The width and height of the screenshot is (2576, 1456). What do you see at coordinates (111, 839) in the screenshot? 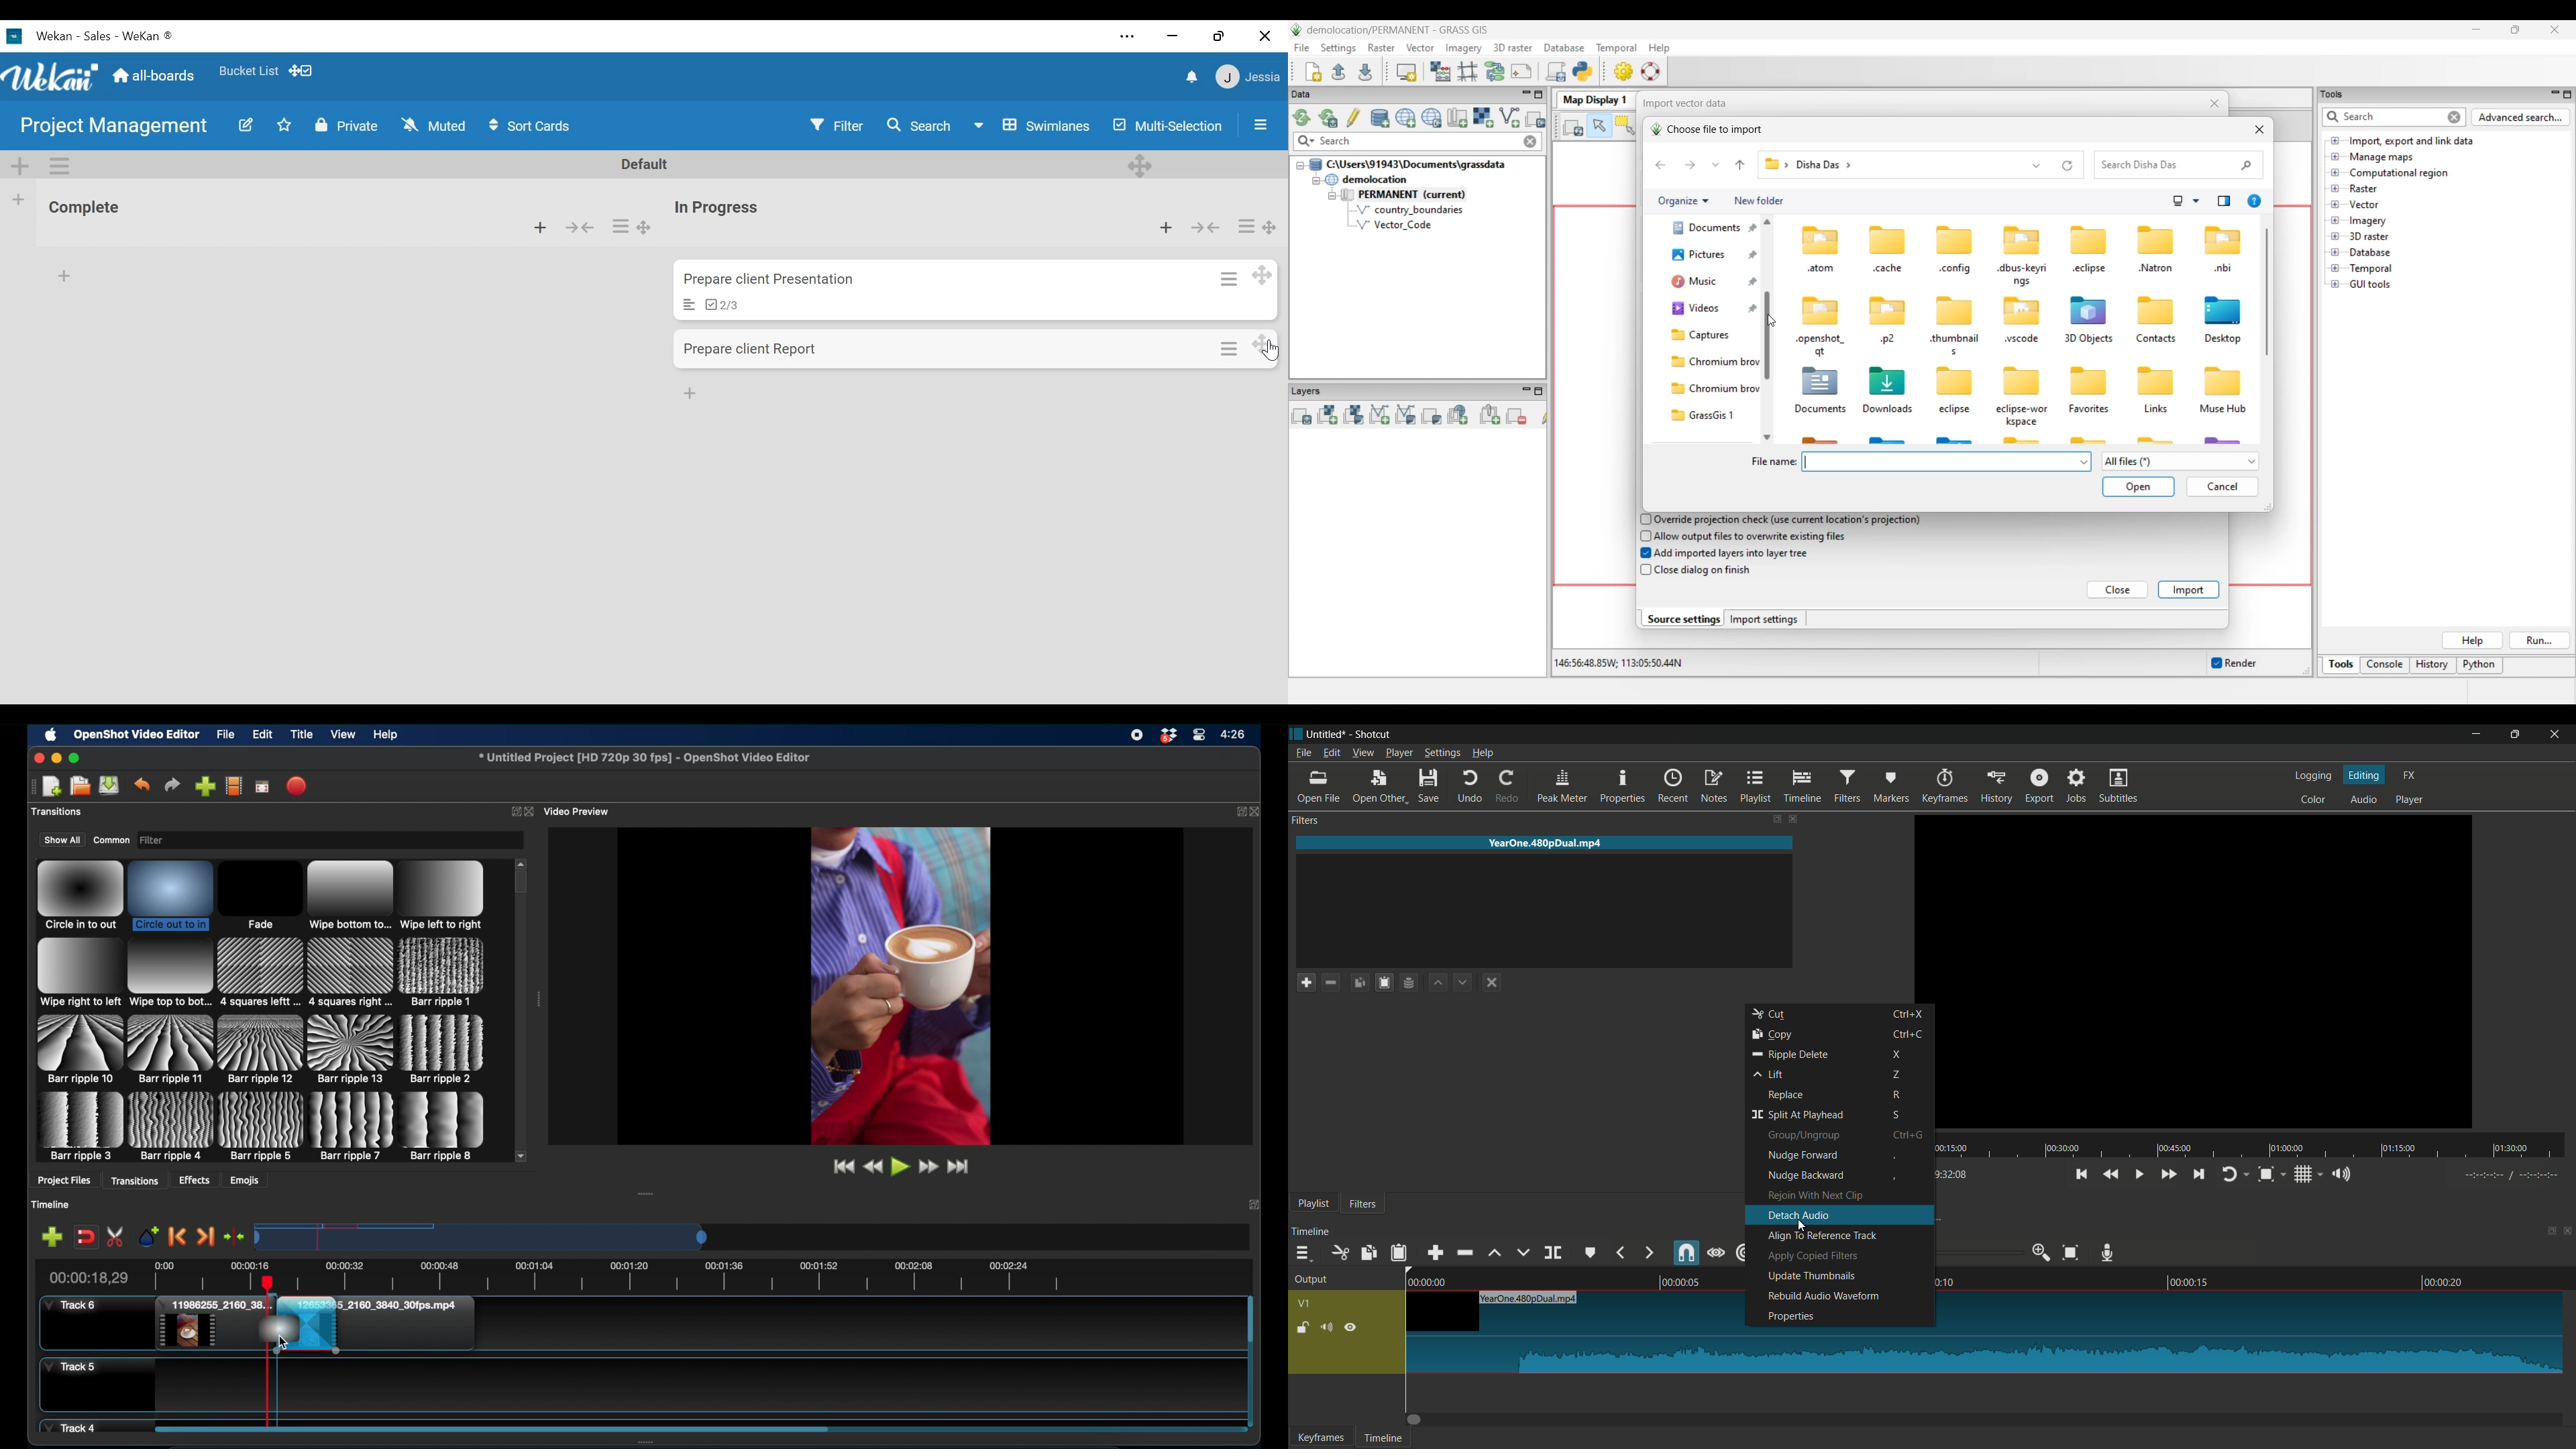
I see `common` at bounding box center [111, 839].